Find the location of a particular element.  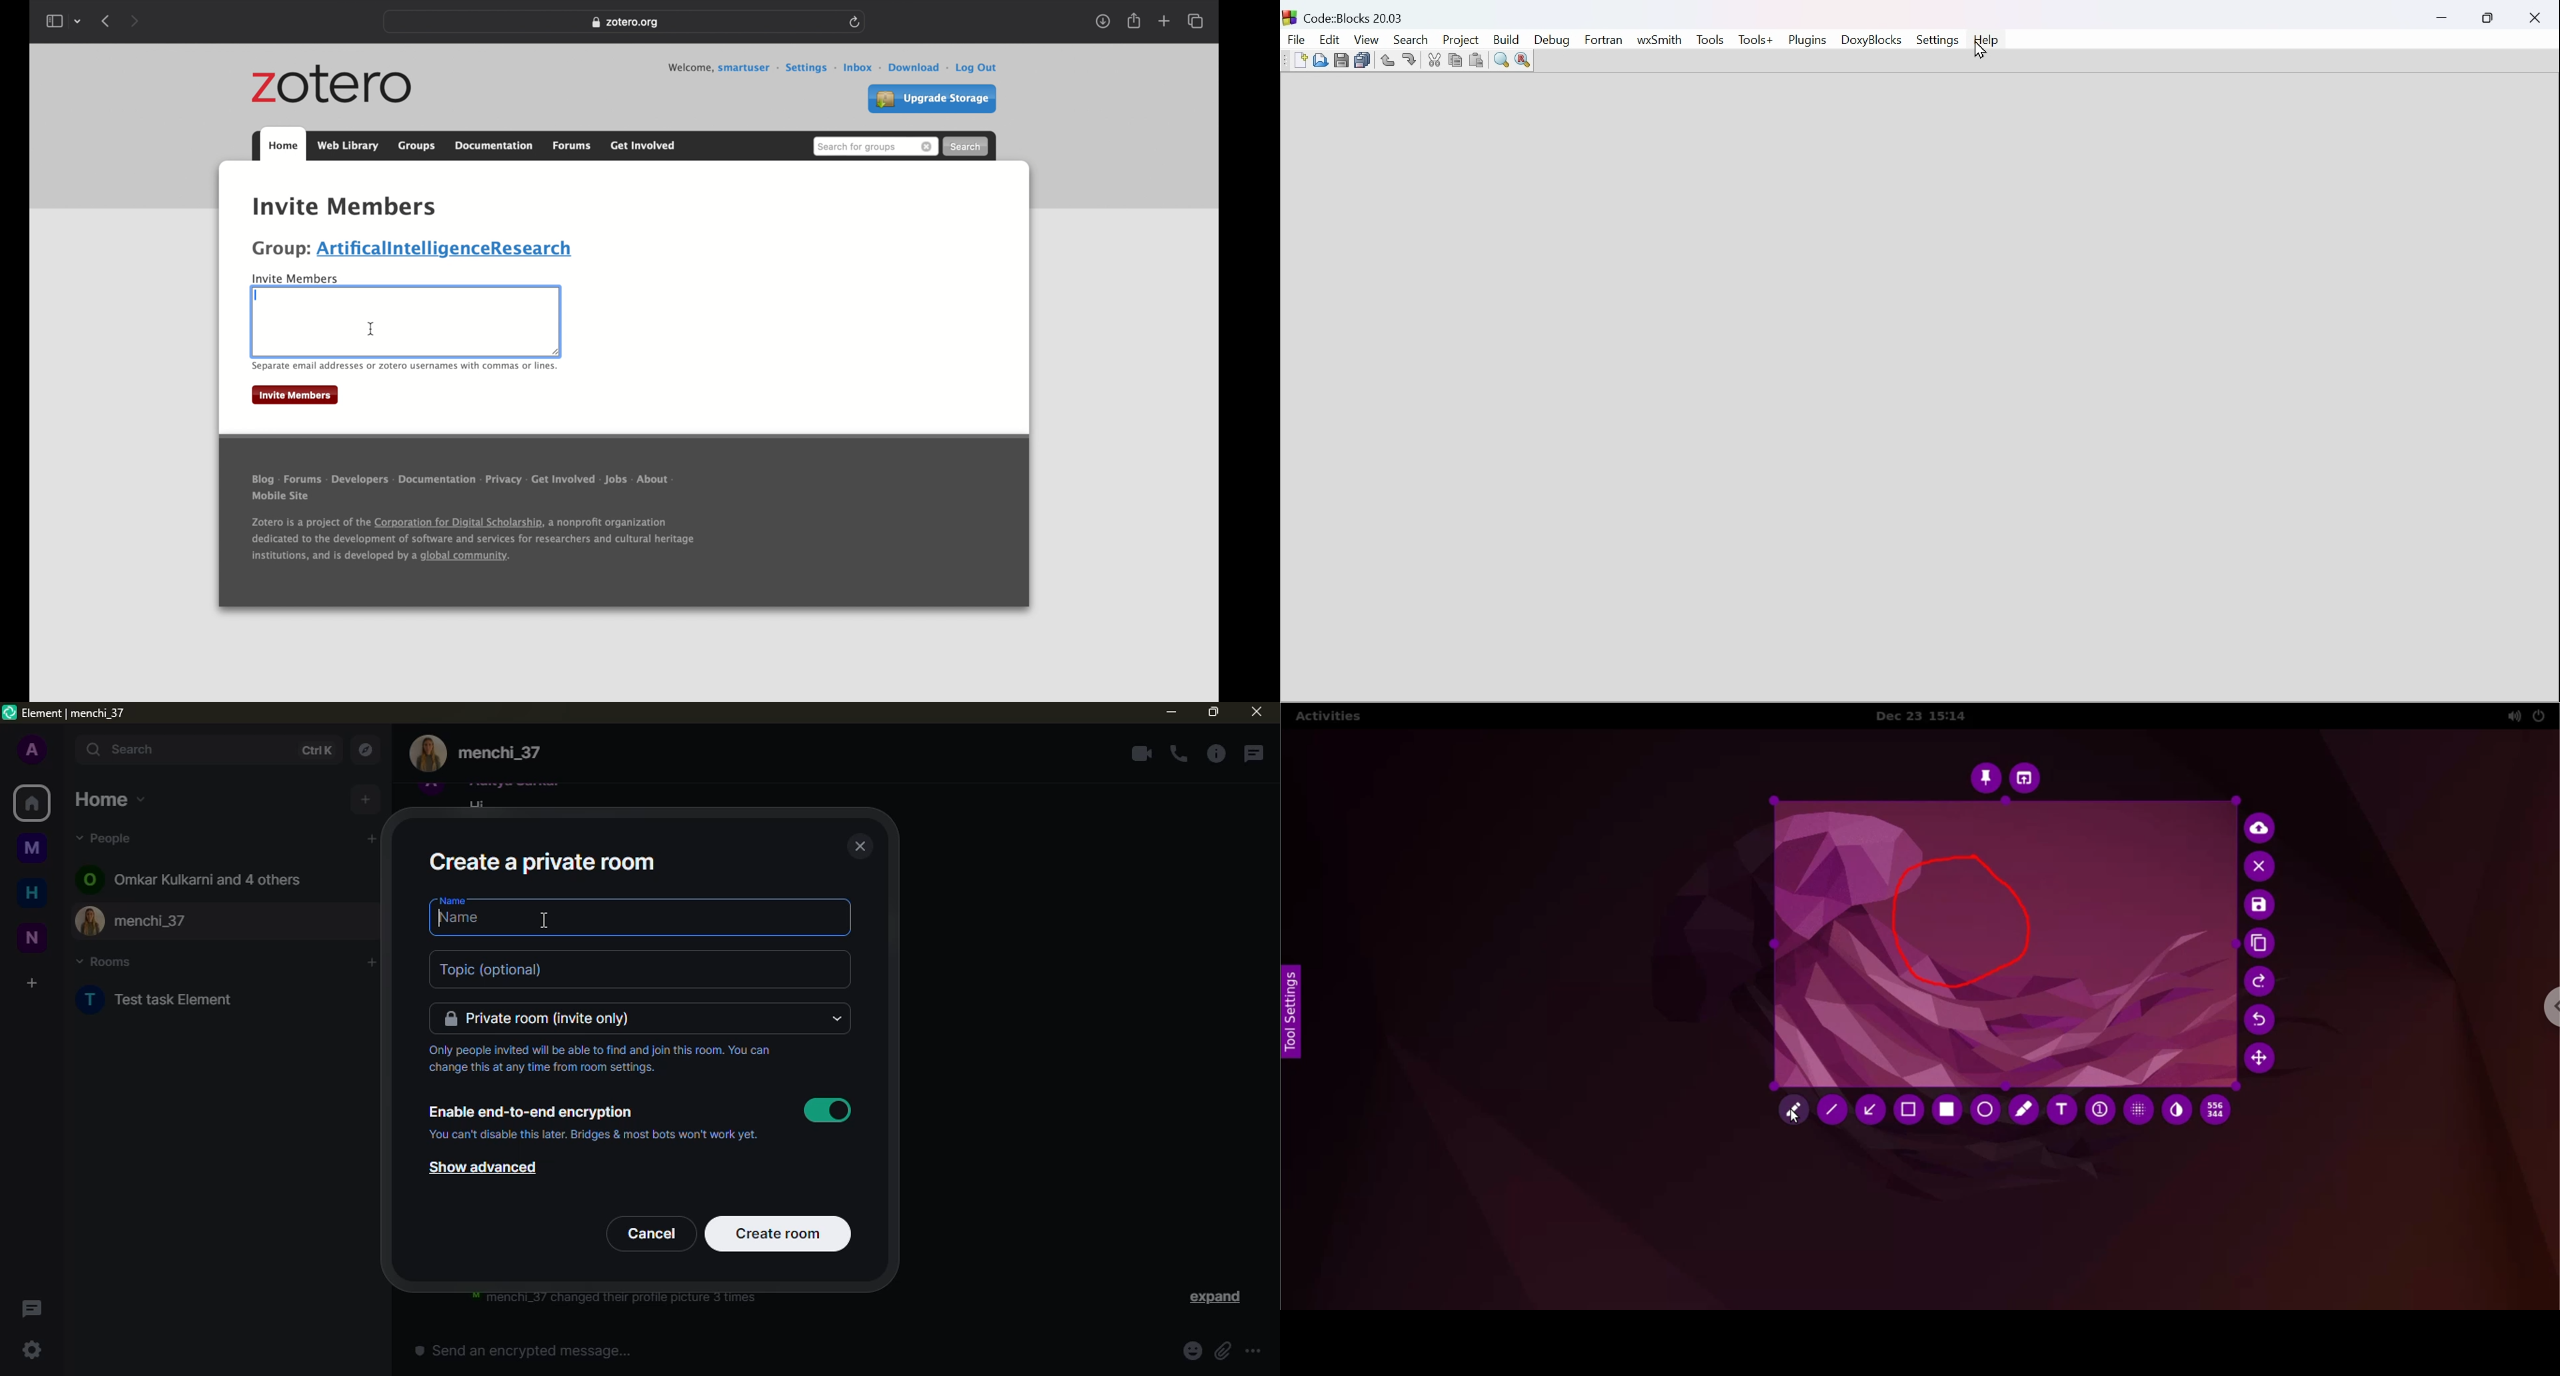

tool settings is located at coordinates (1293, 1015).